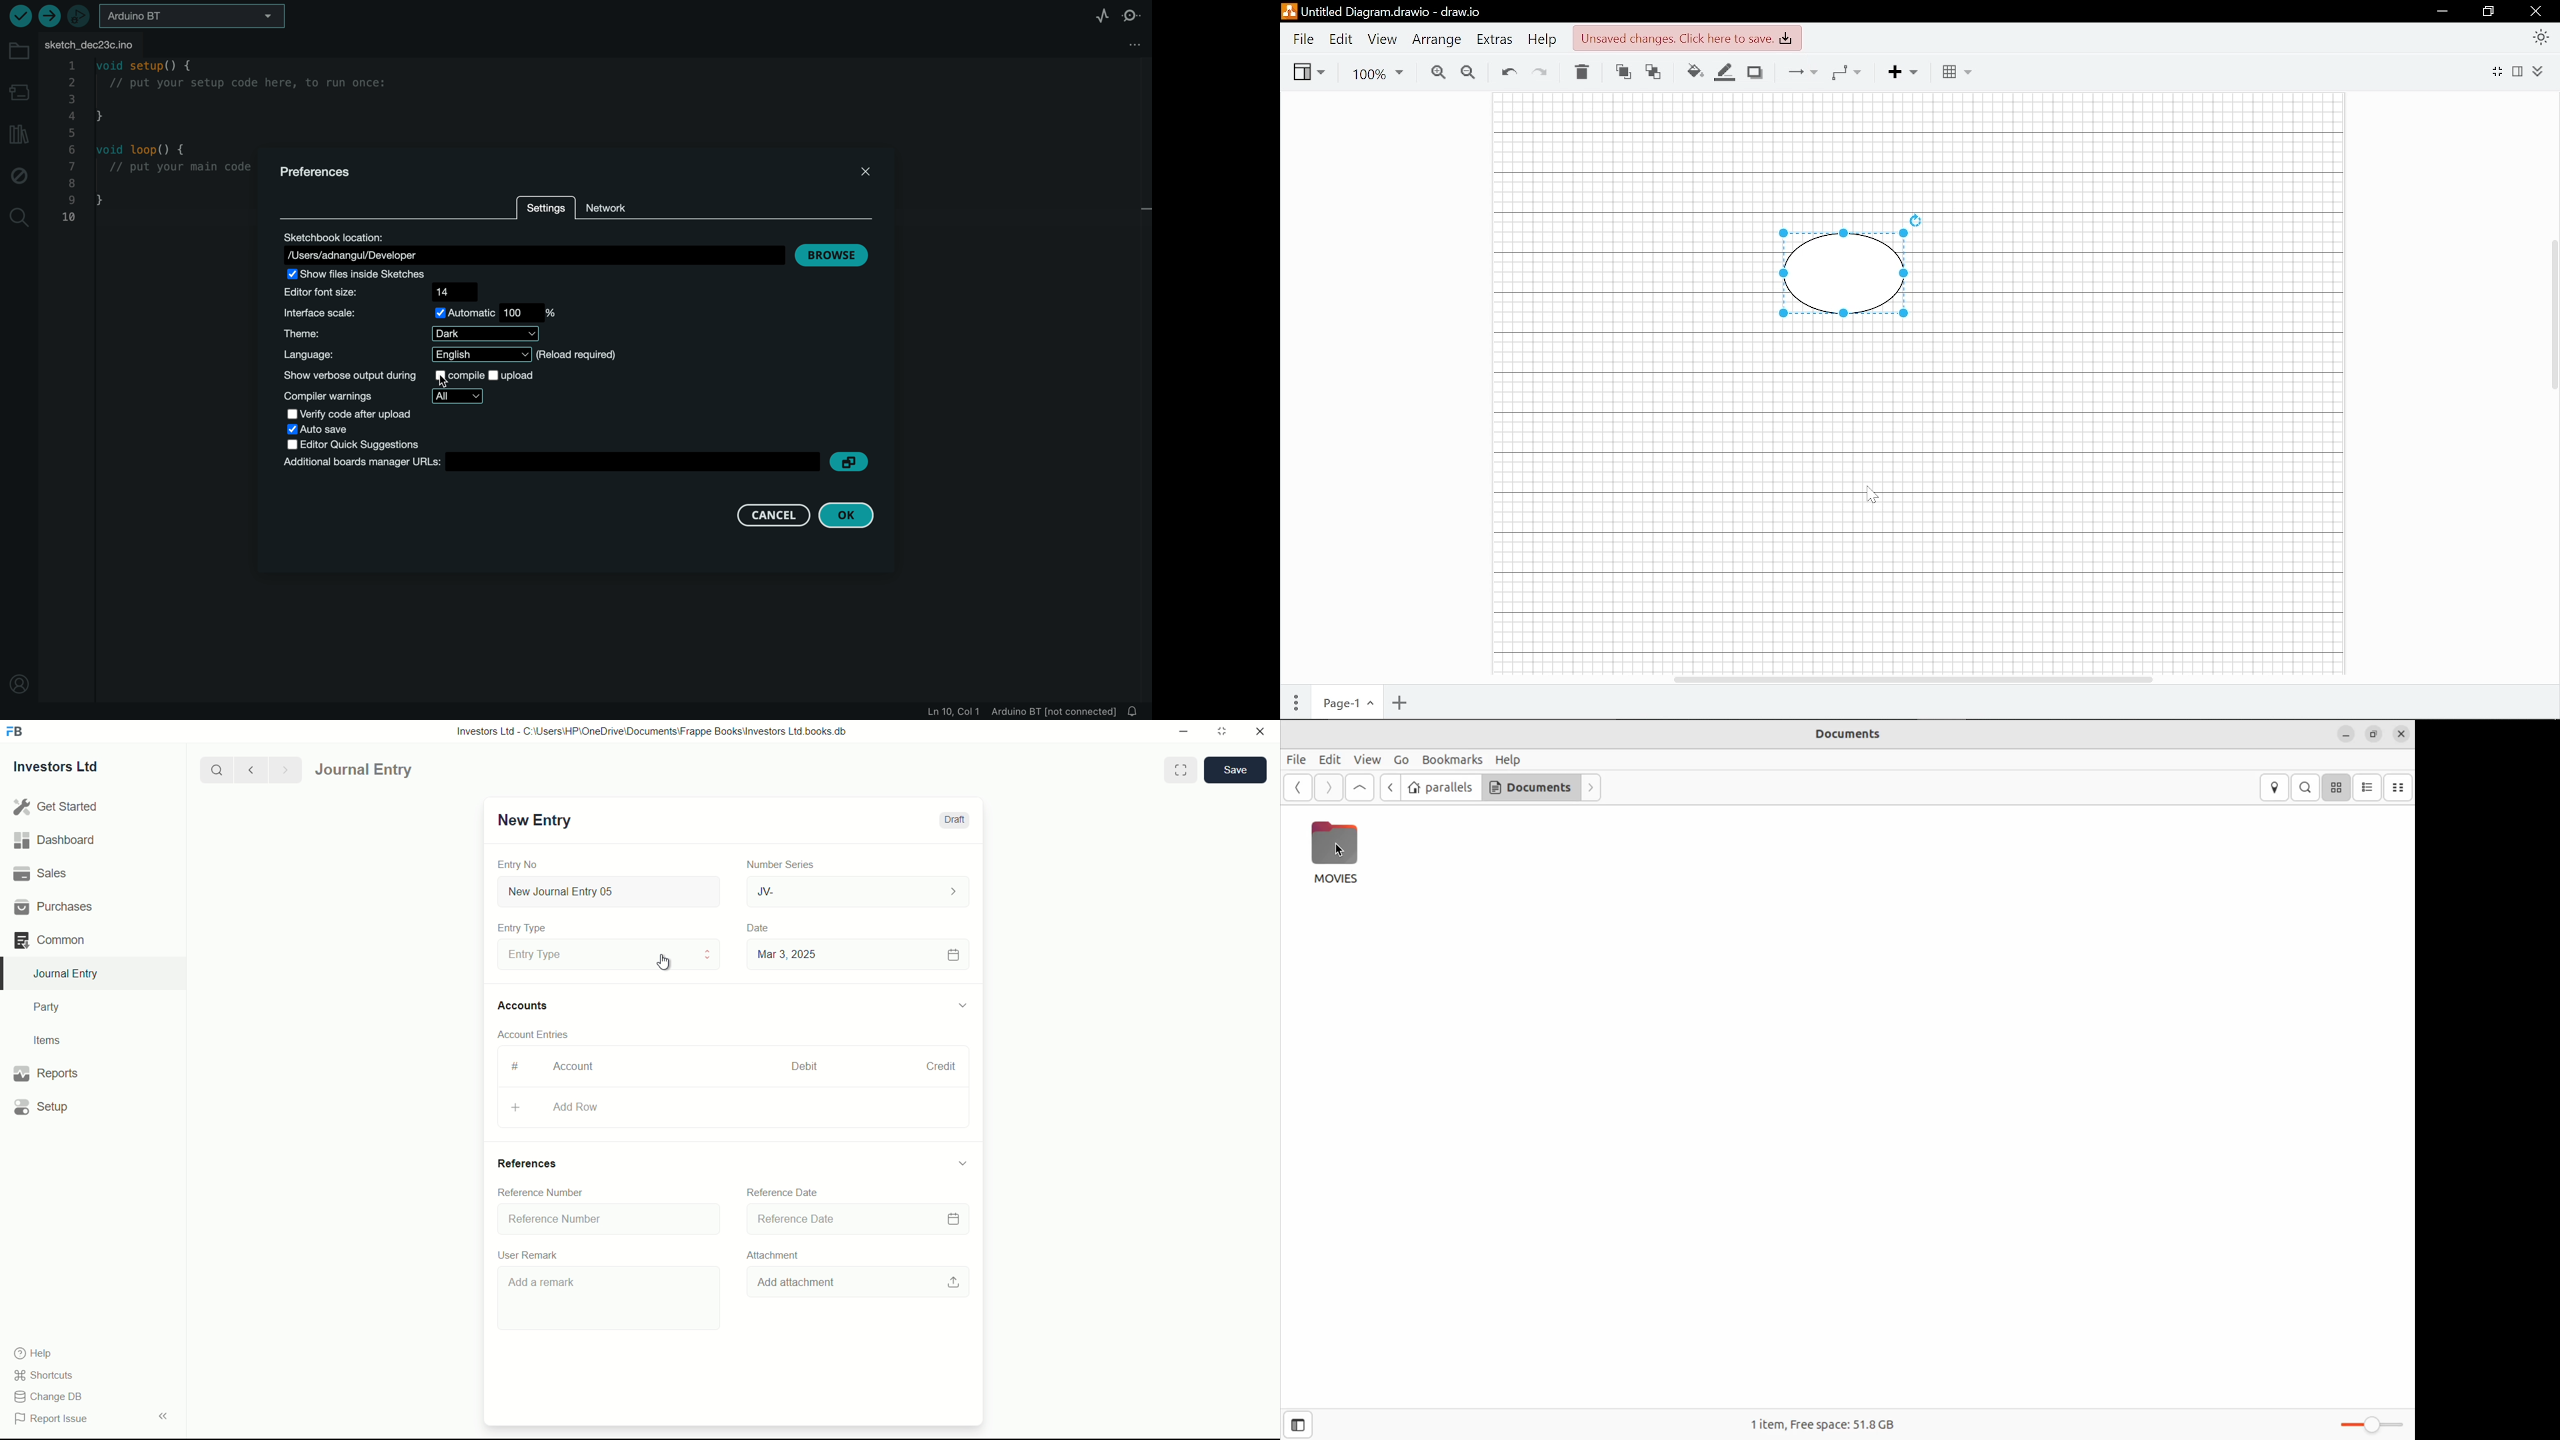  I want to click on Date, so click(759, 928).